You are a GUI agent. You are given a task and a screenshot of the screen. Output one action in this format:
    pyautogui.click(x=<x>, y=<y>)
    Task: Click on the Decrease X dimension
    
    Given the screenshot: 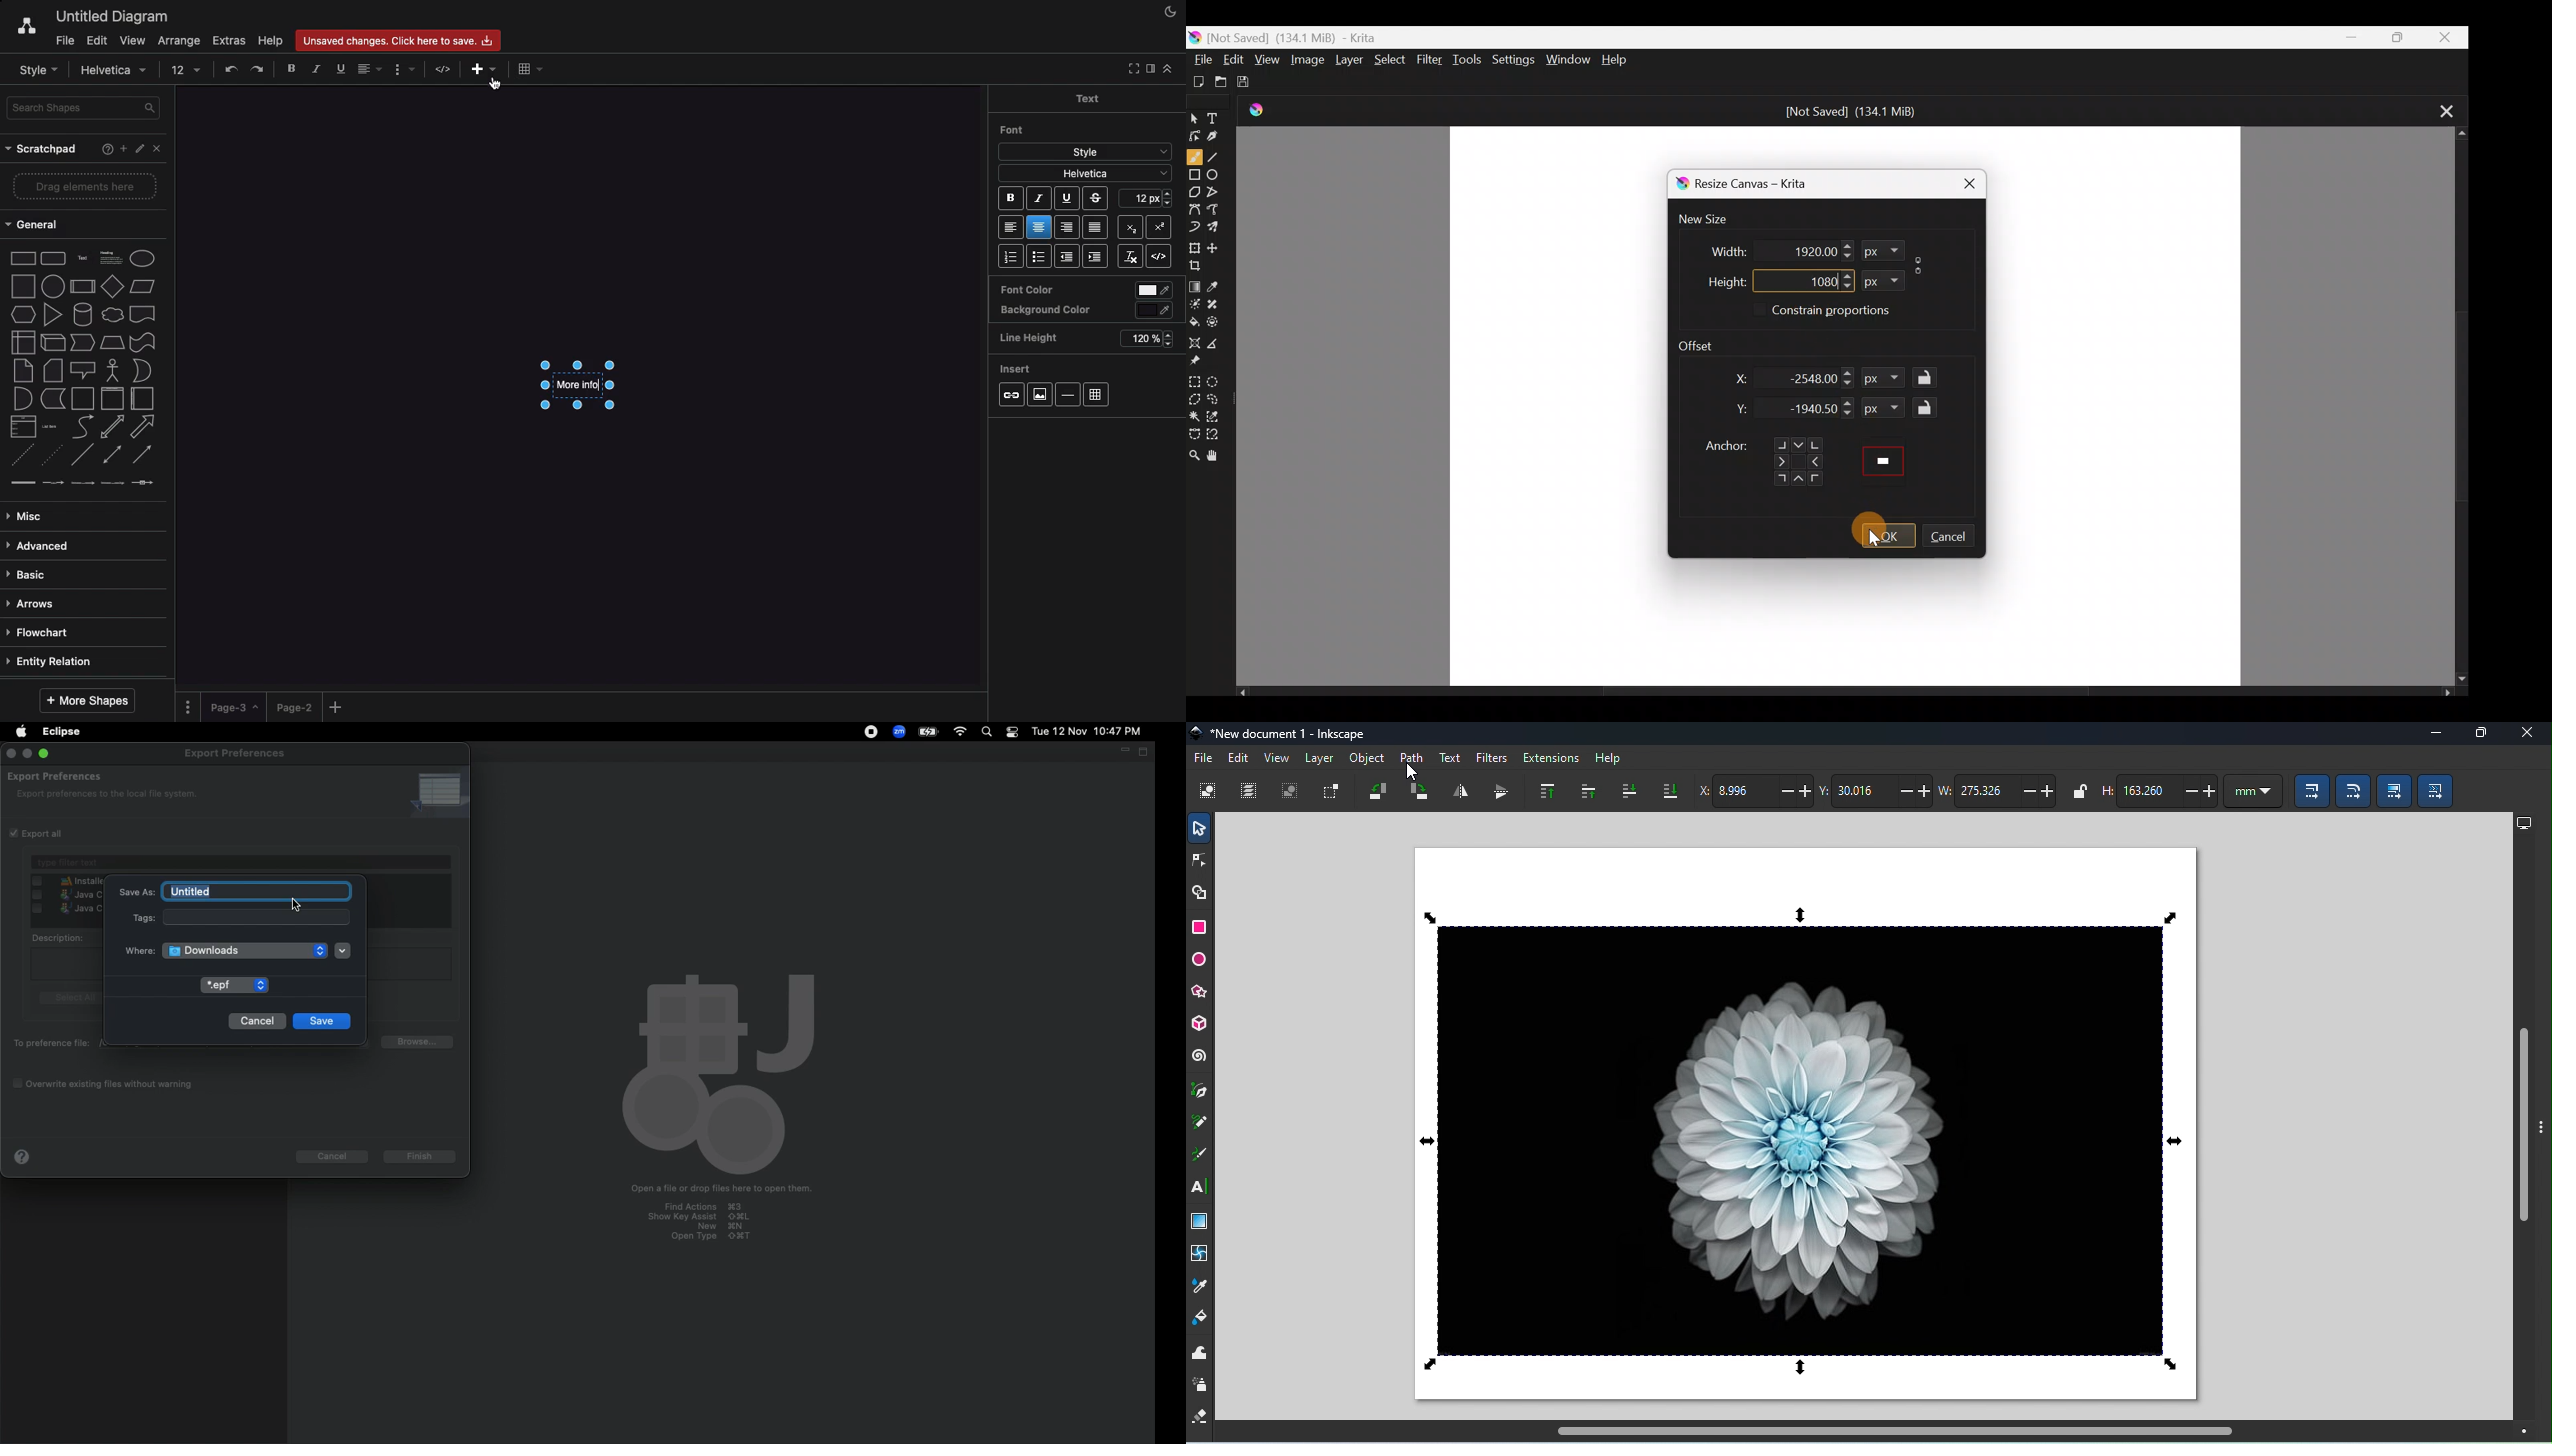 What is the action you would take?
    pyautogui.click(x=1849, y=384)
    